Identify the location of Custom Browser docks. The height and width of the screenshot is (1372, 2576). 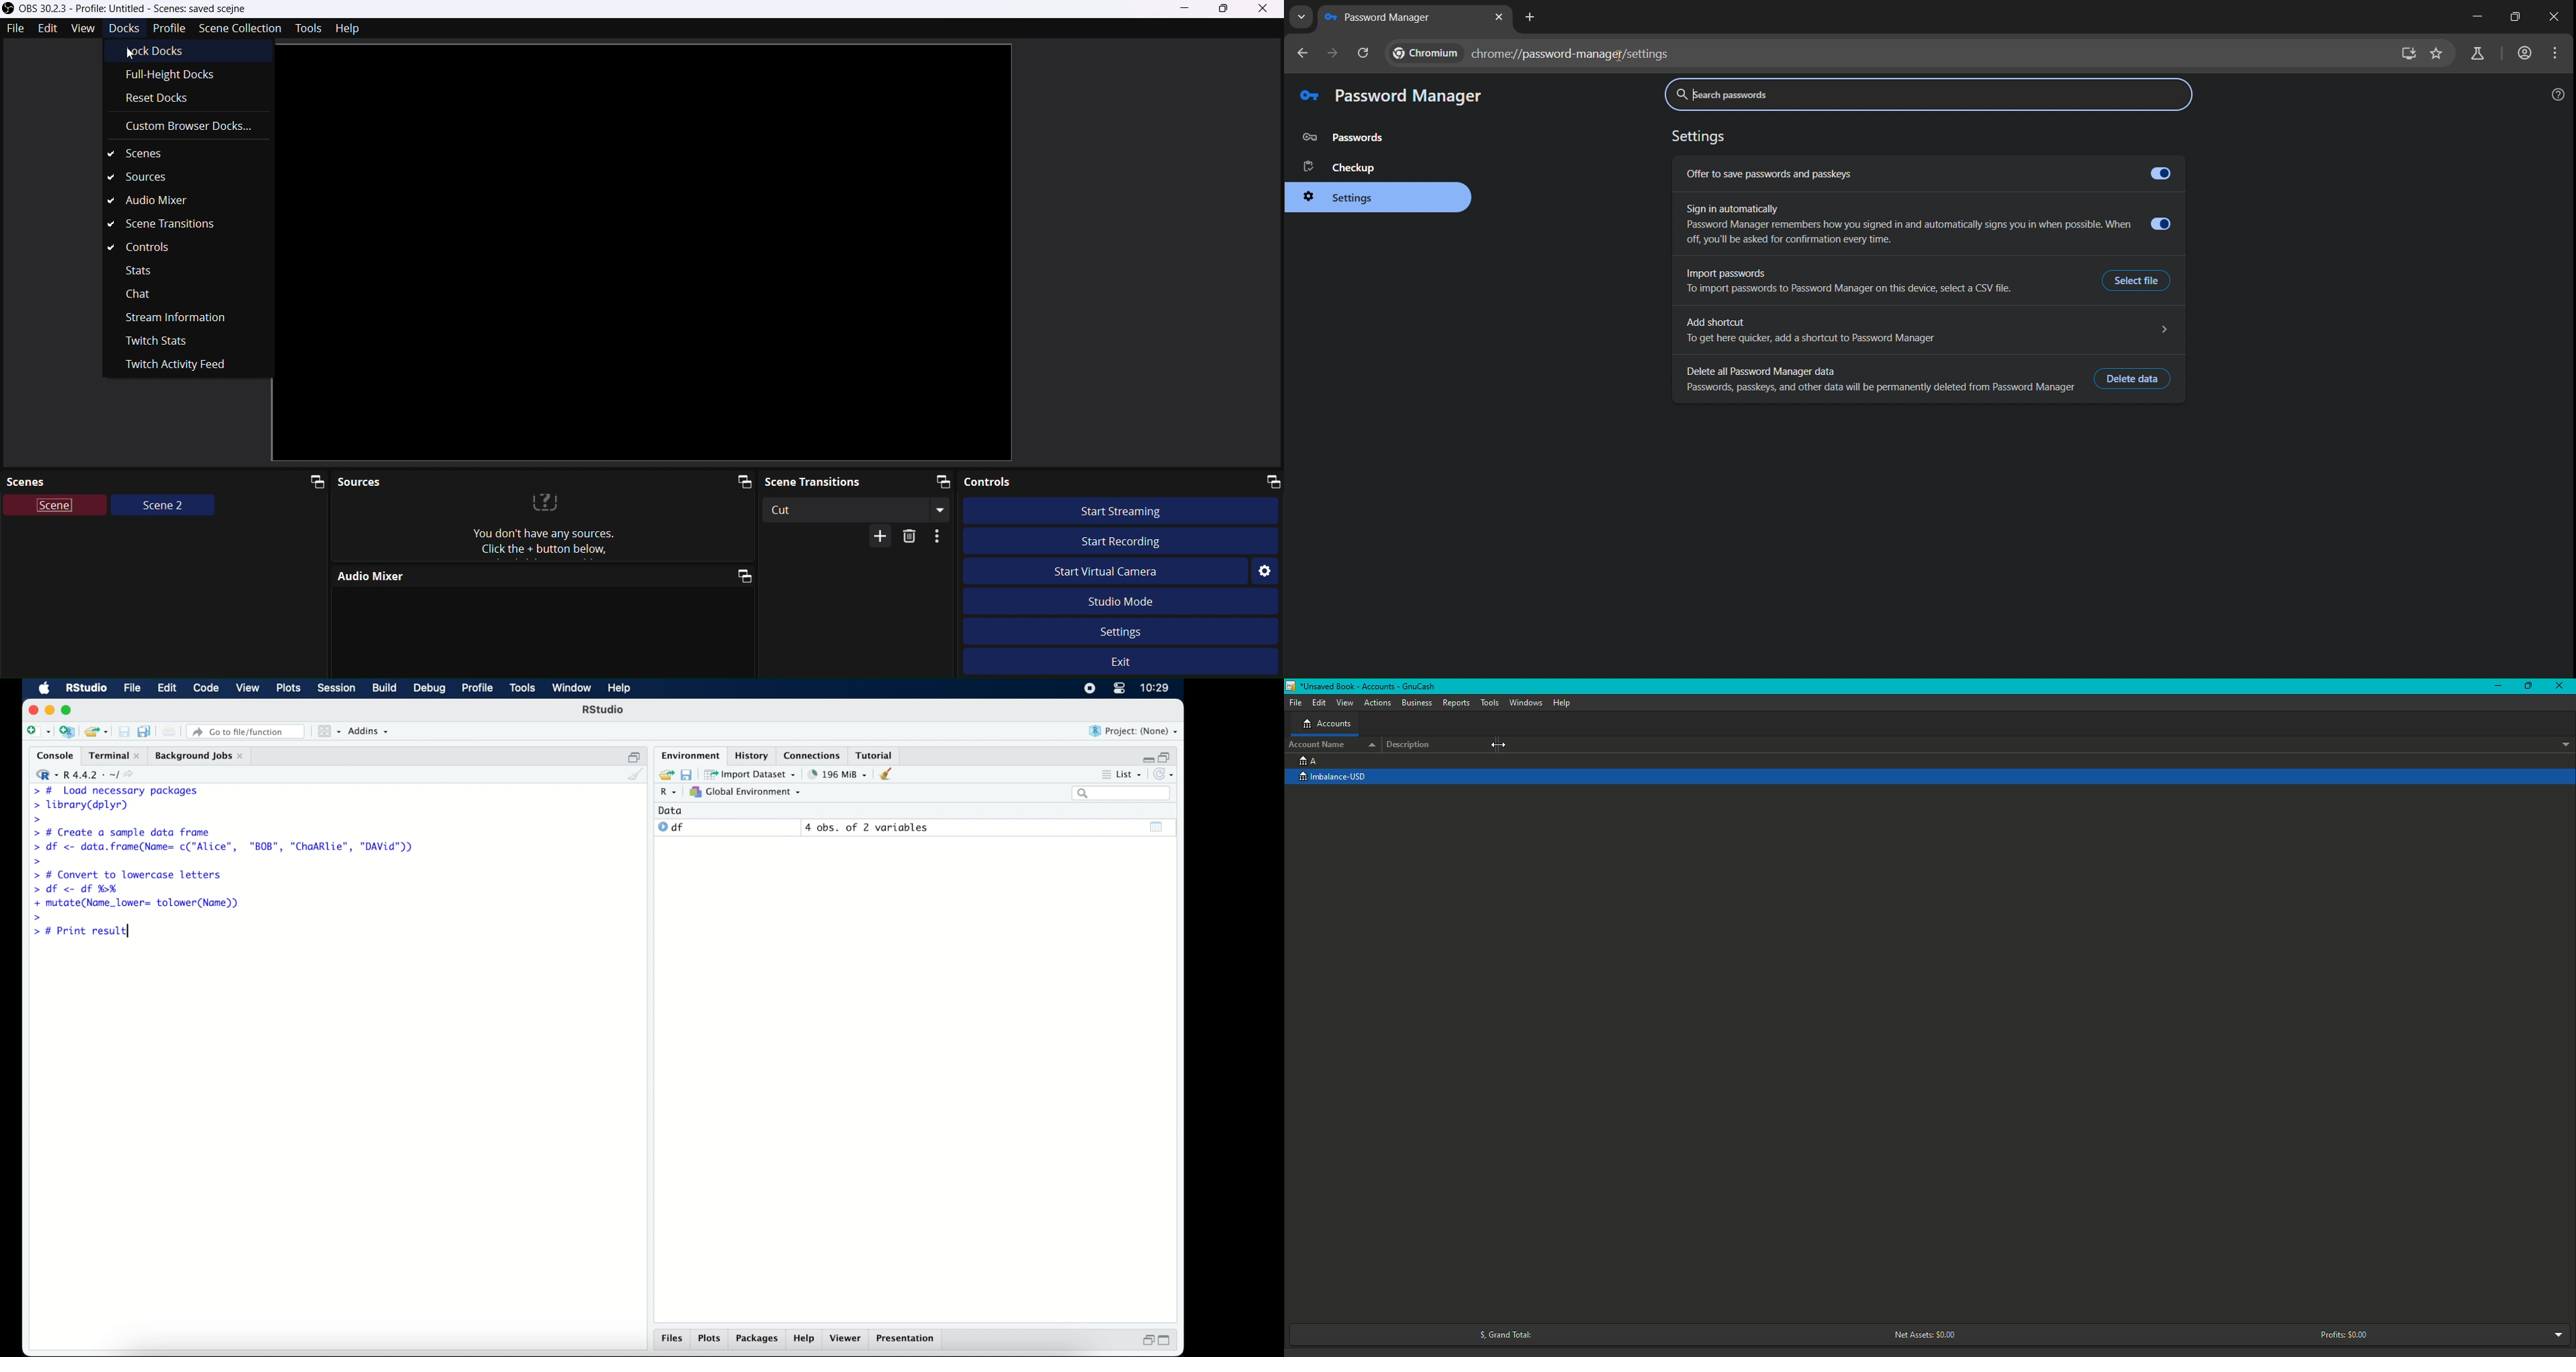
(187, 126).